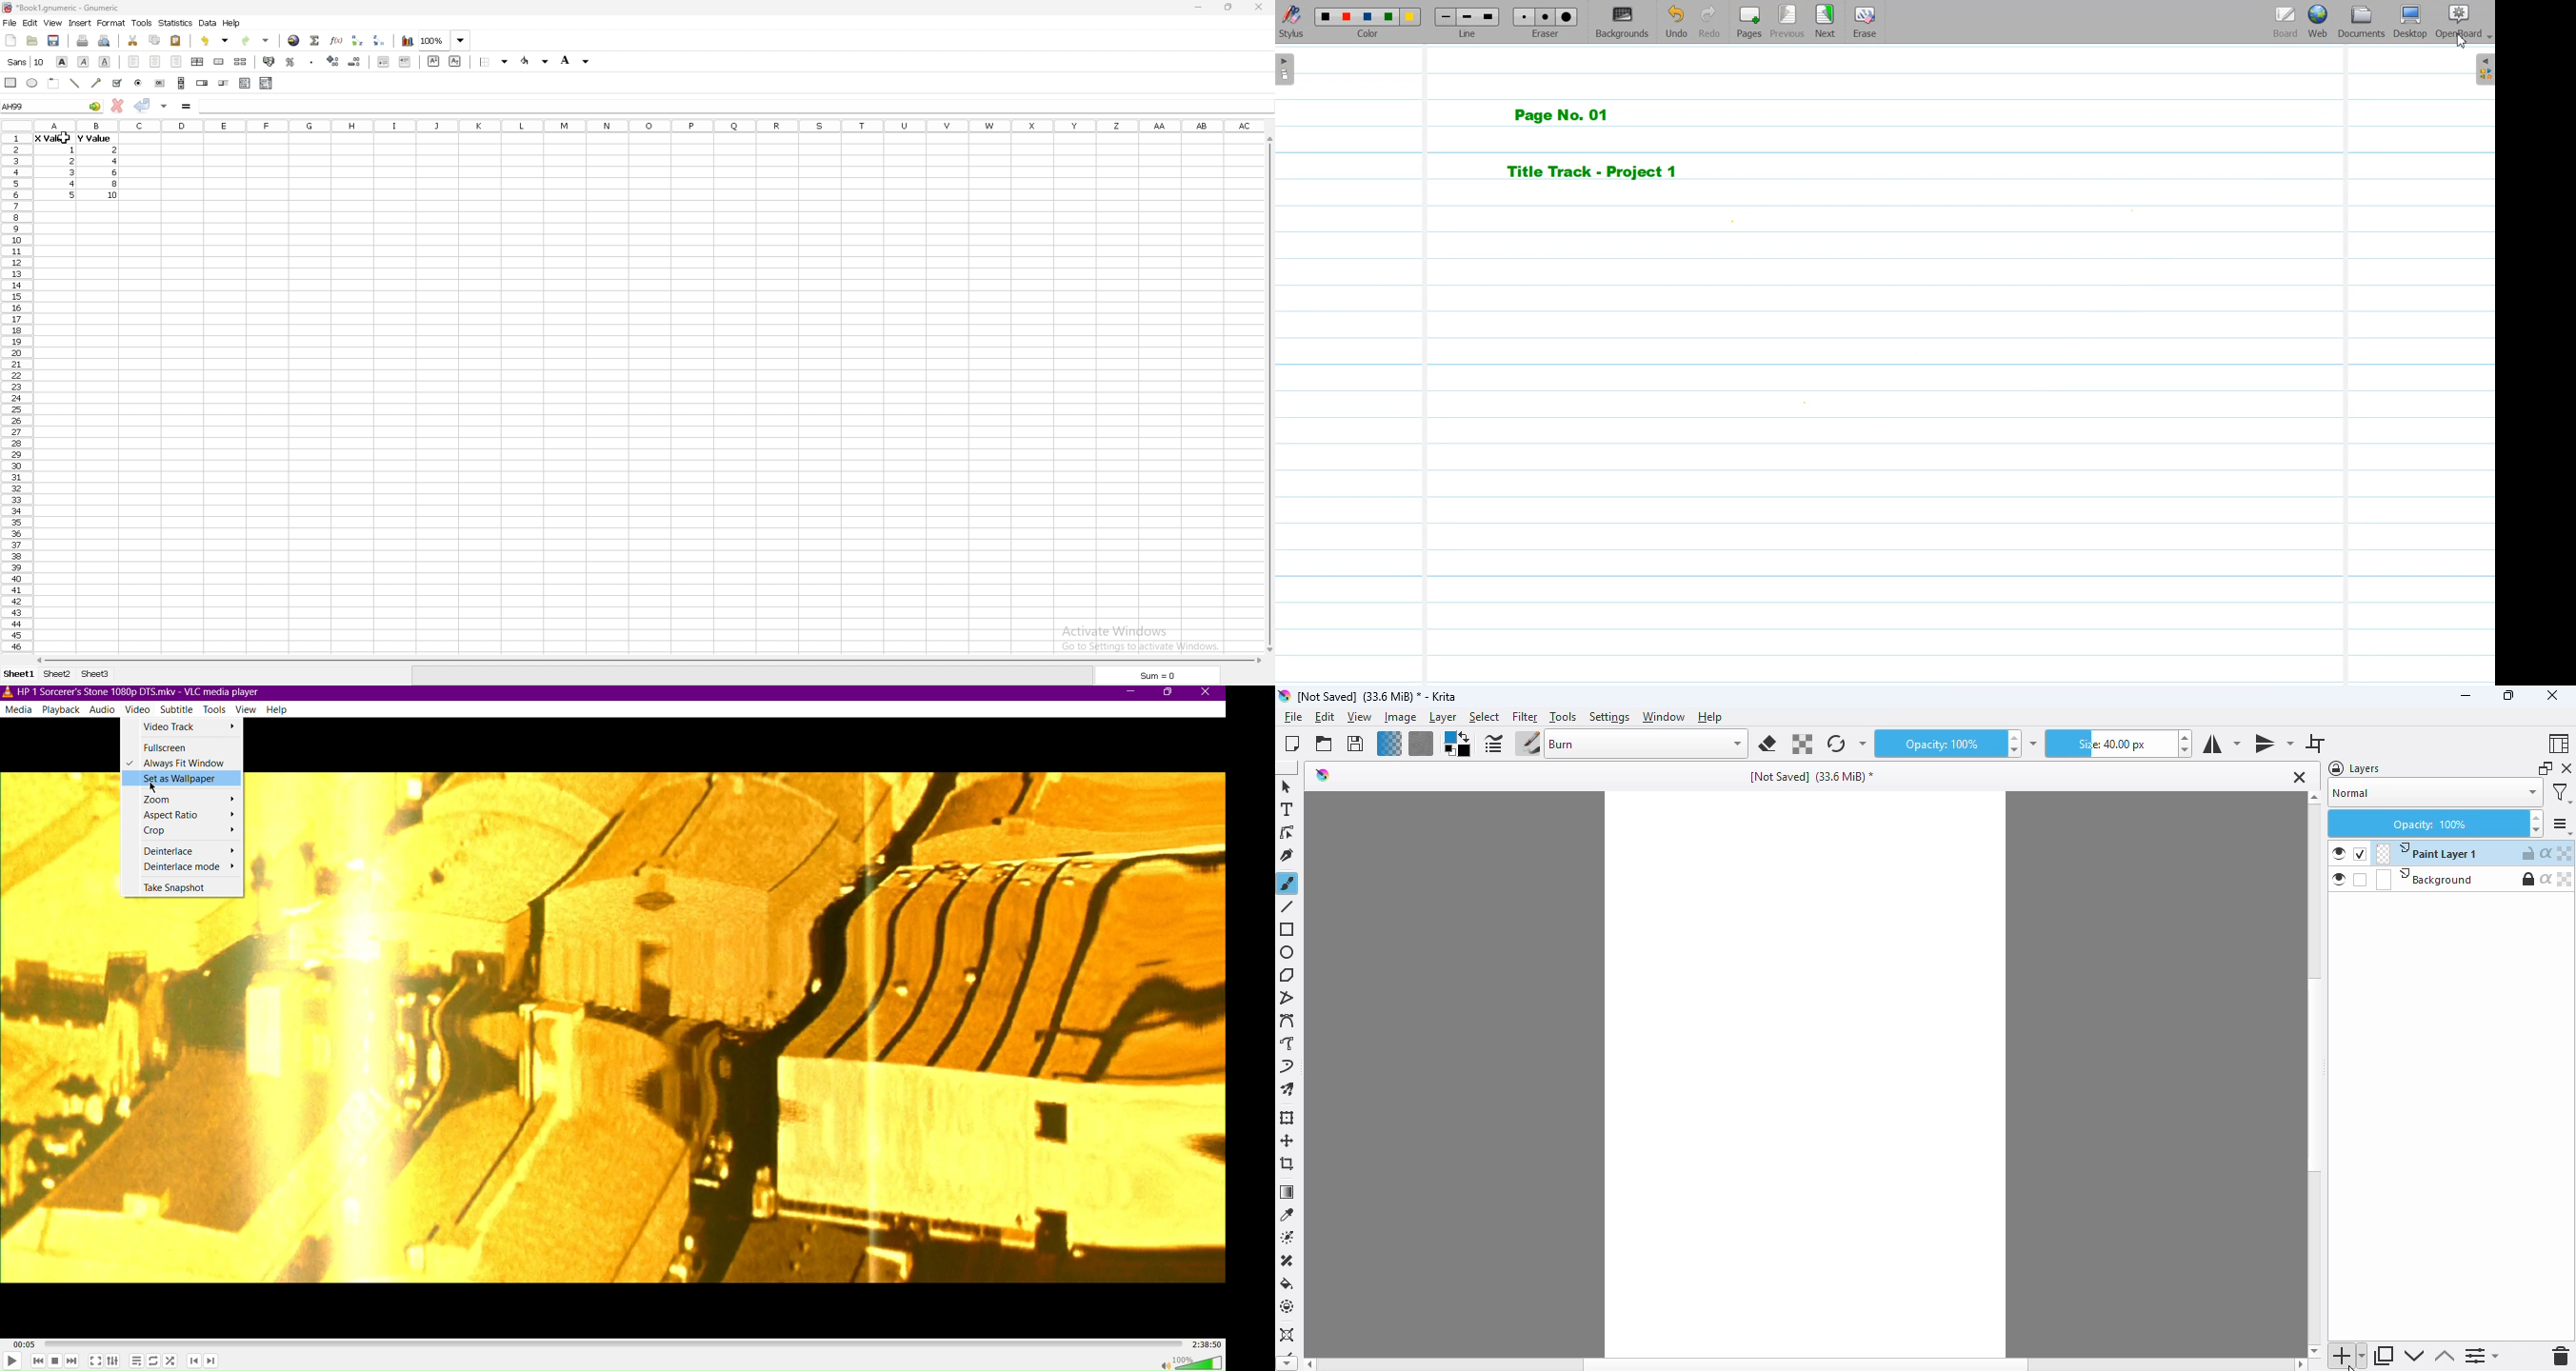  What do you see at coordinates (134, 40) in the screenshot?
I see `cut` at bounding box center [134, 40].